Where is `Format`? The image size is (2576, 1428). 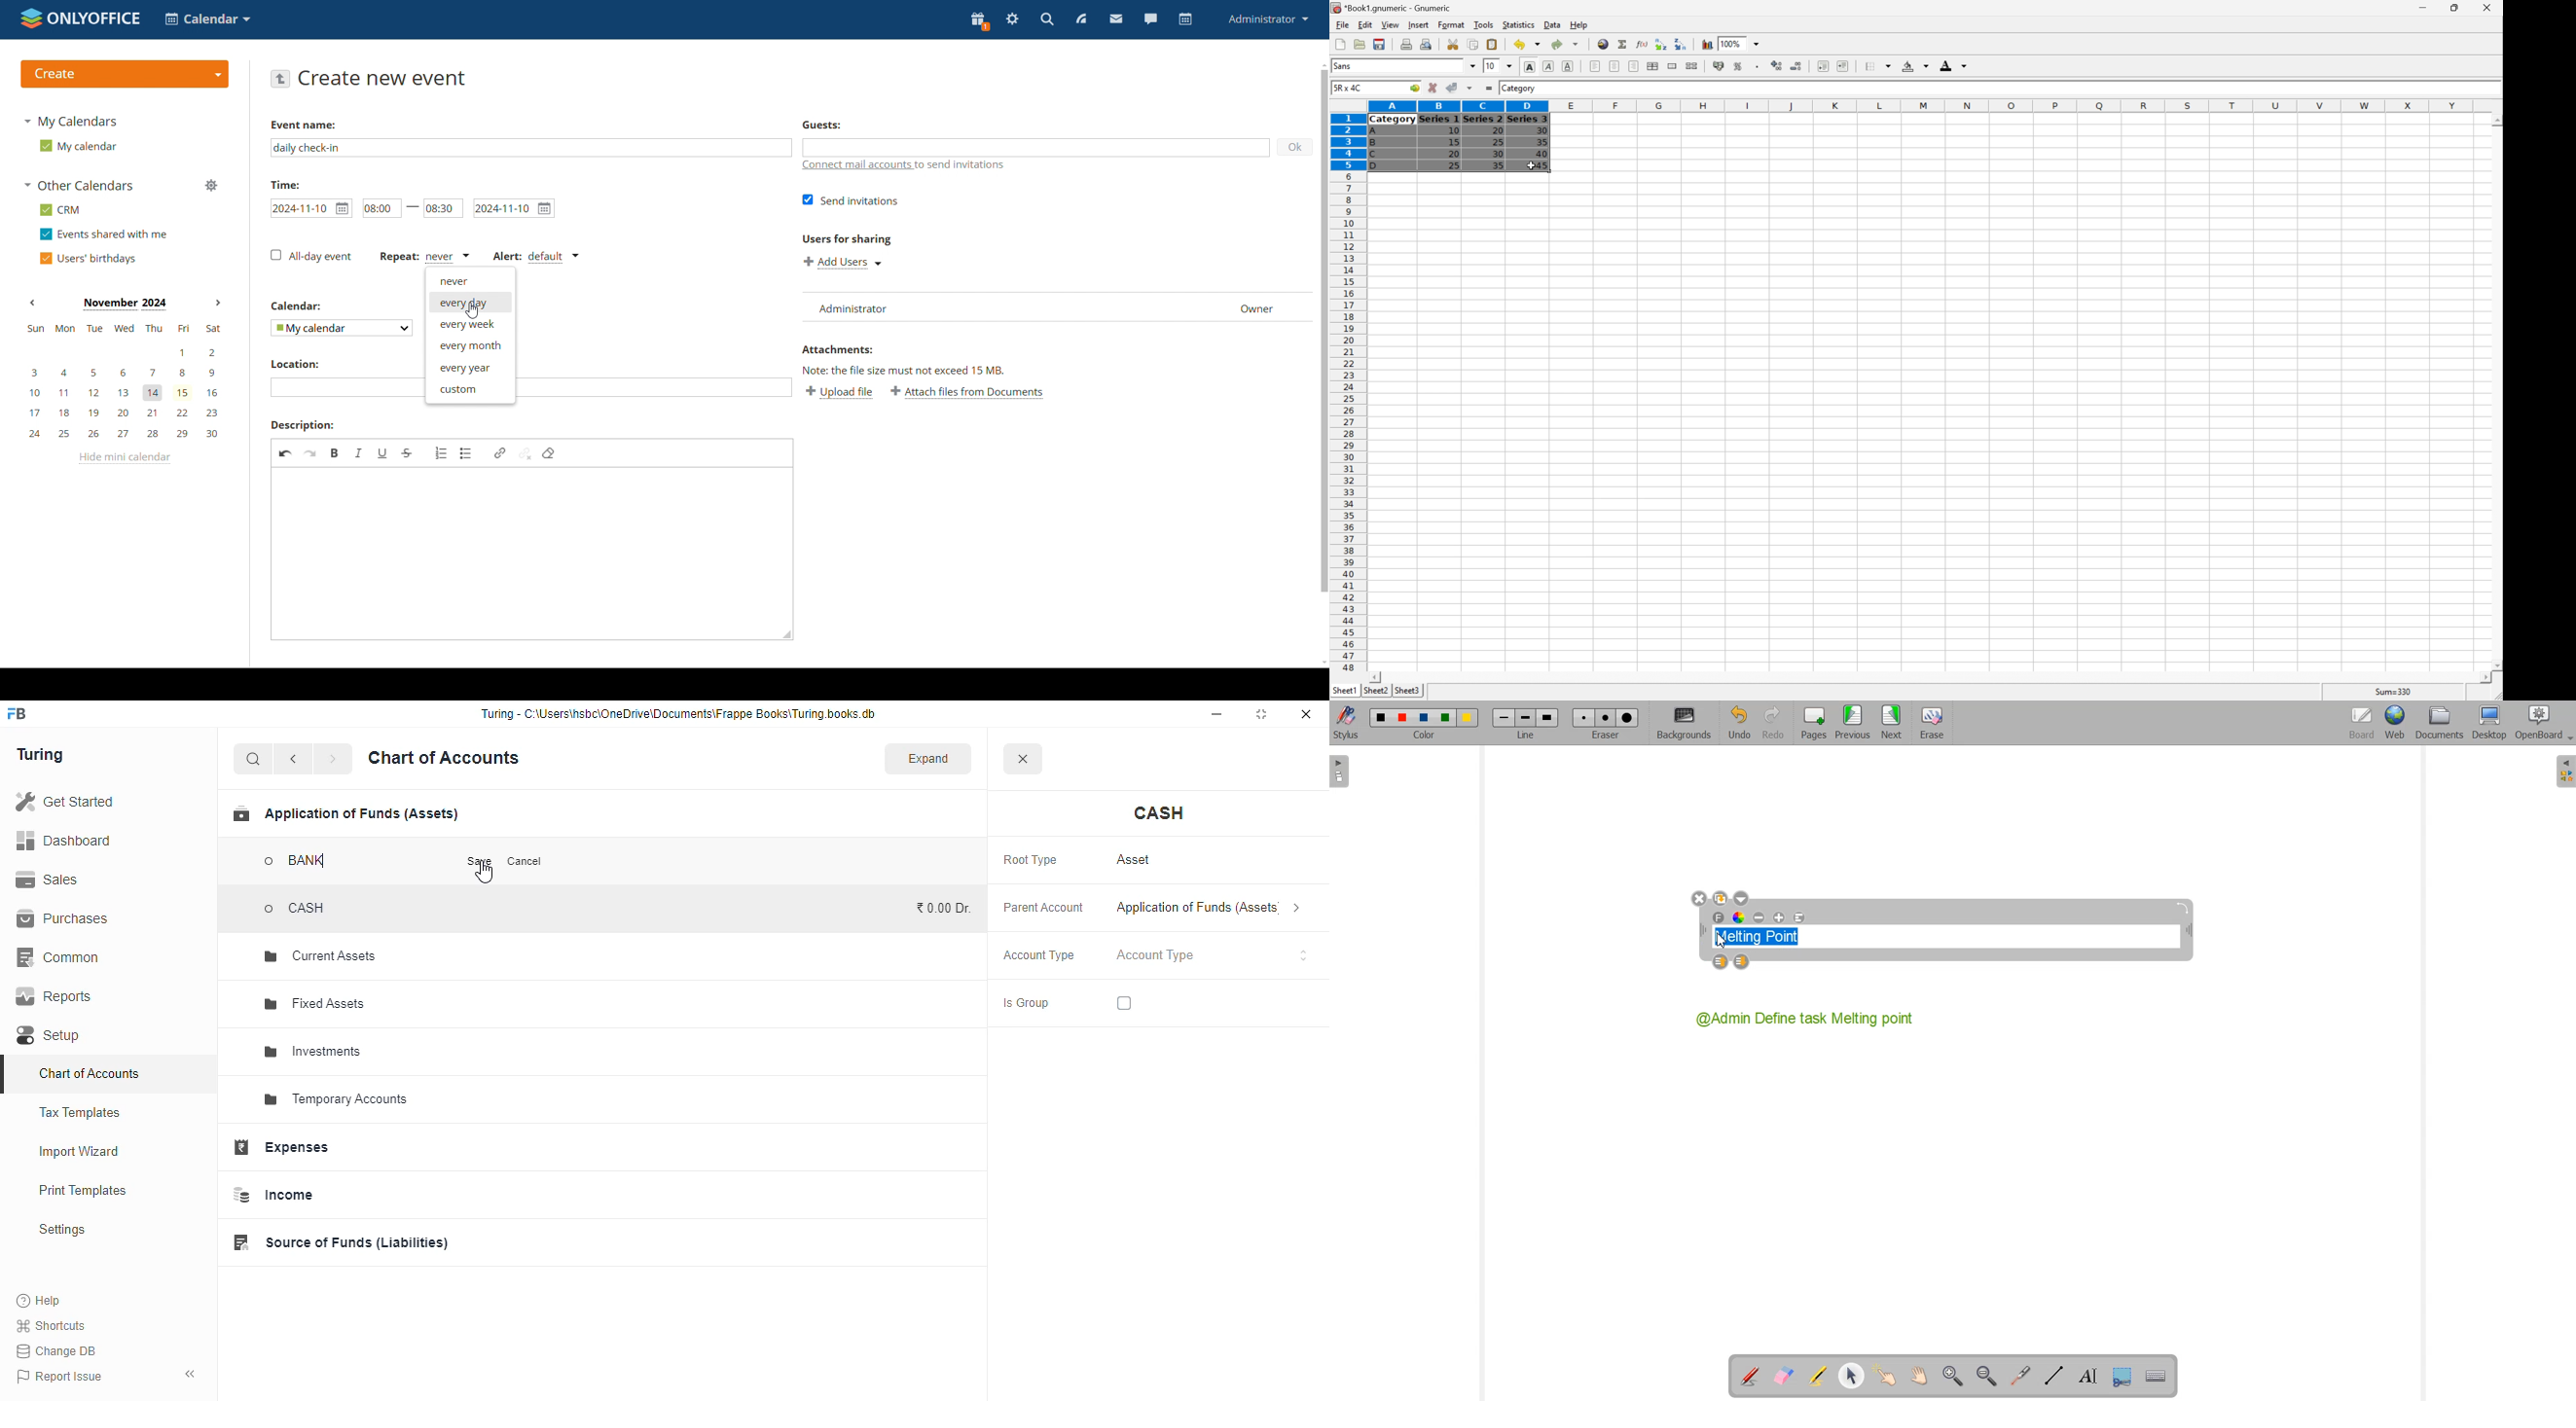 Format is located at coordinates (1451, 24).